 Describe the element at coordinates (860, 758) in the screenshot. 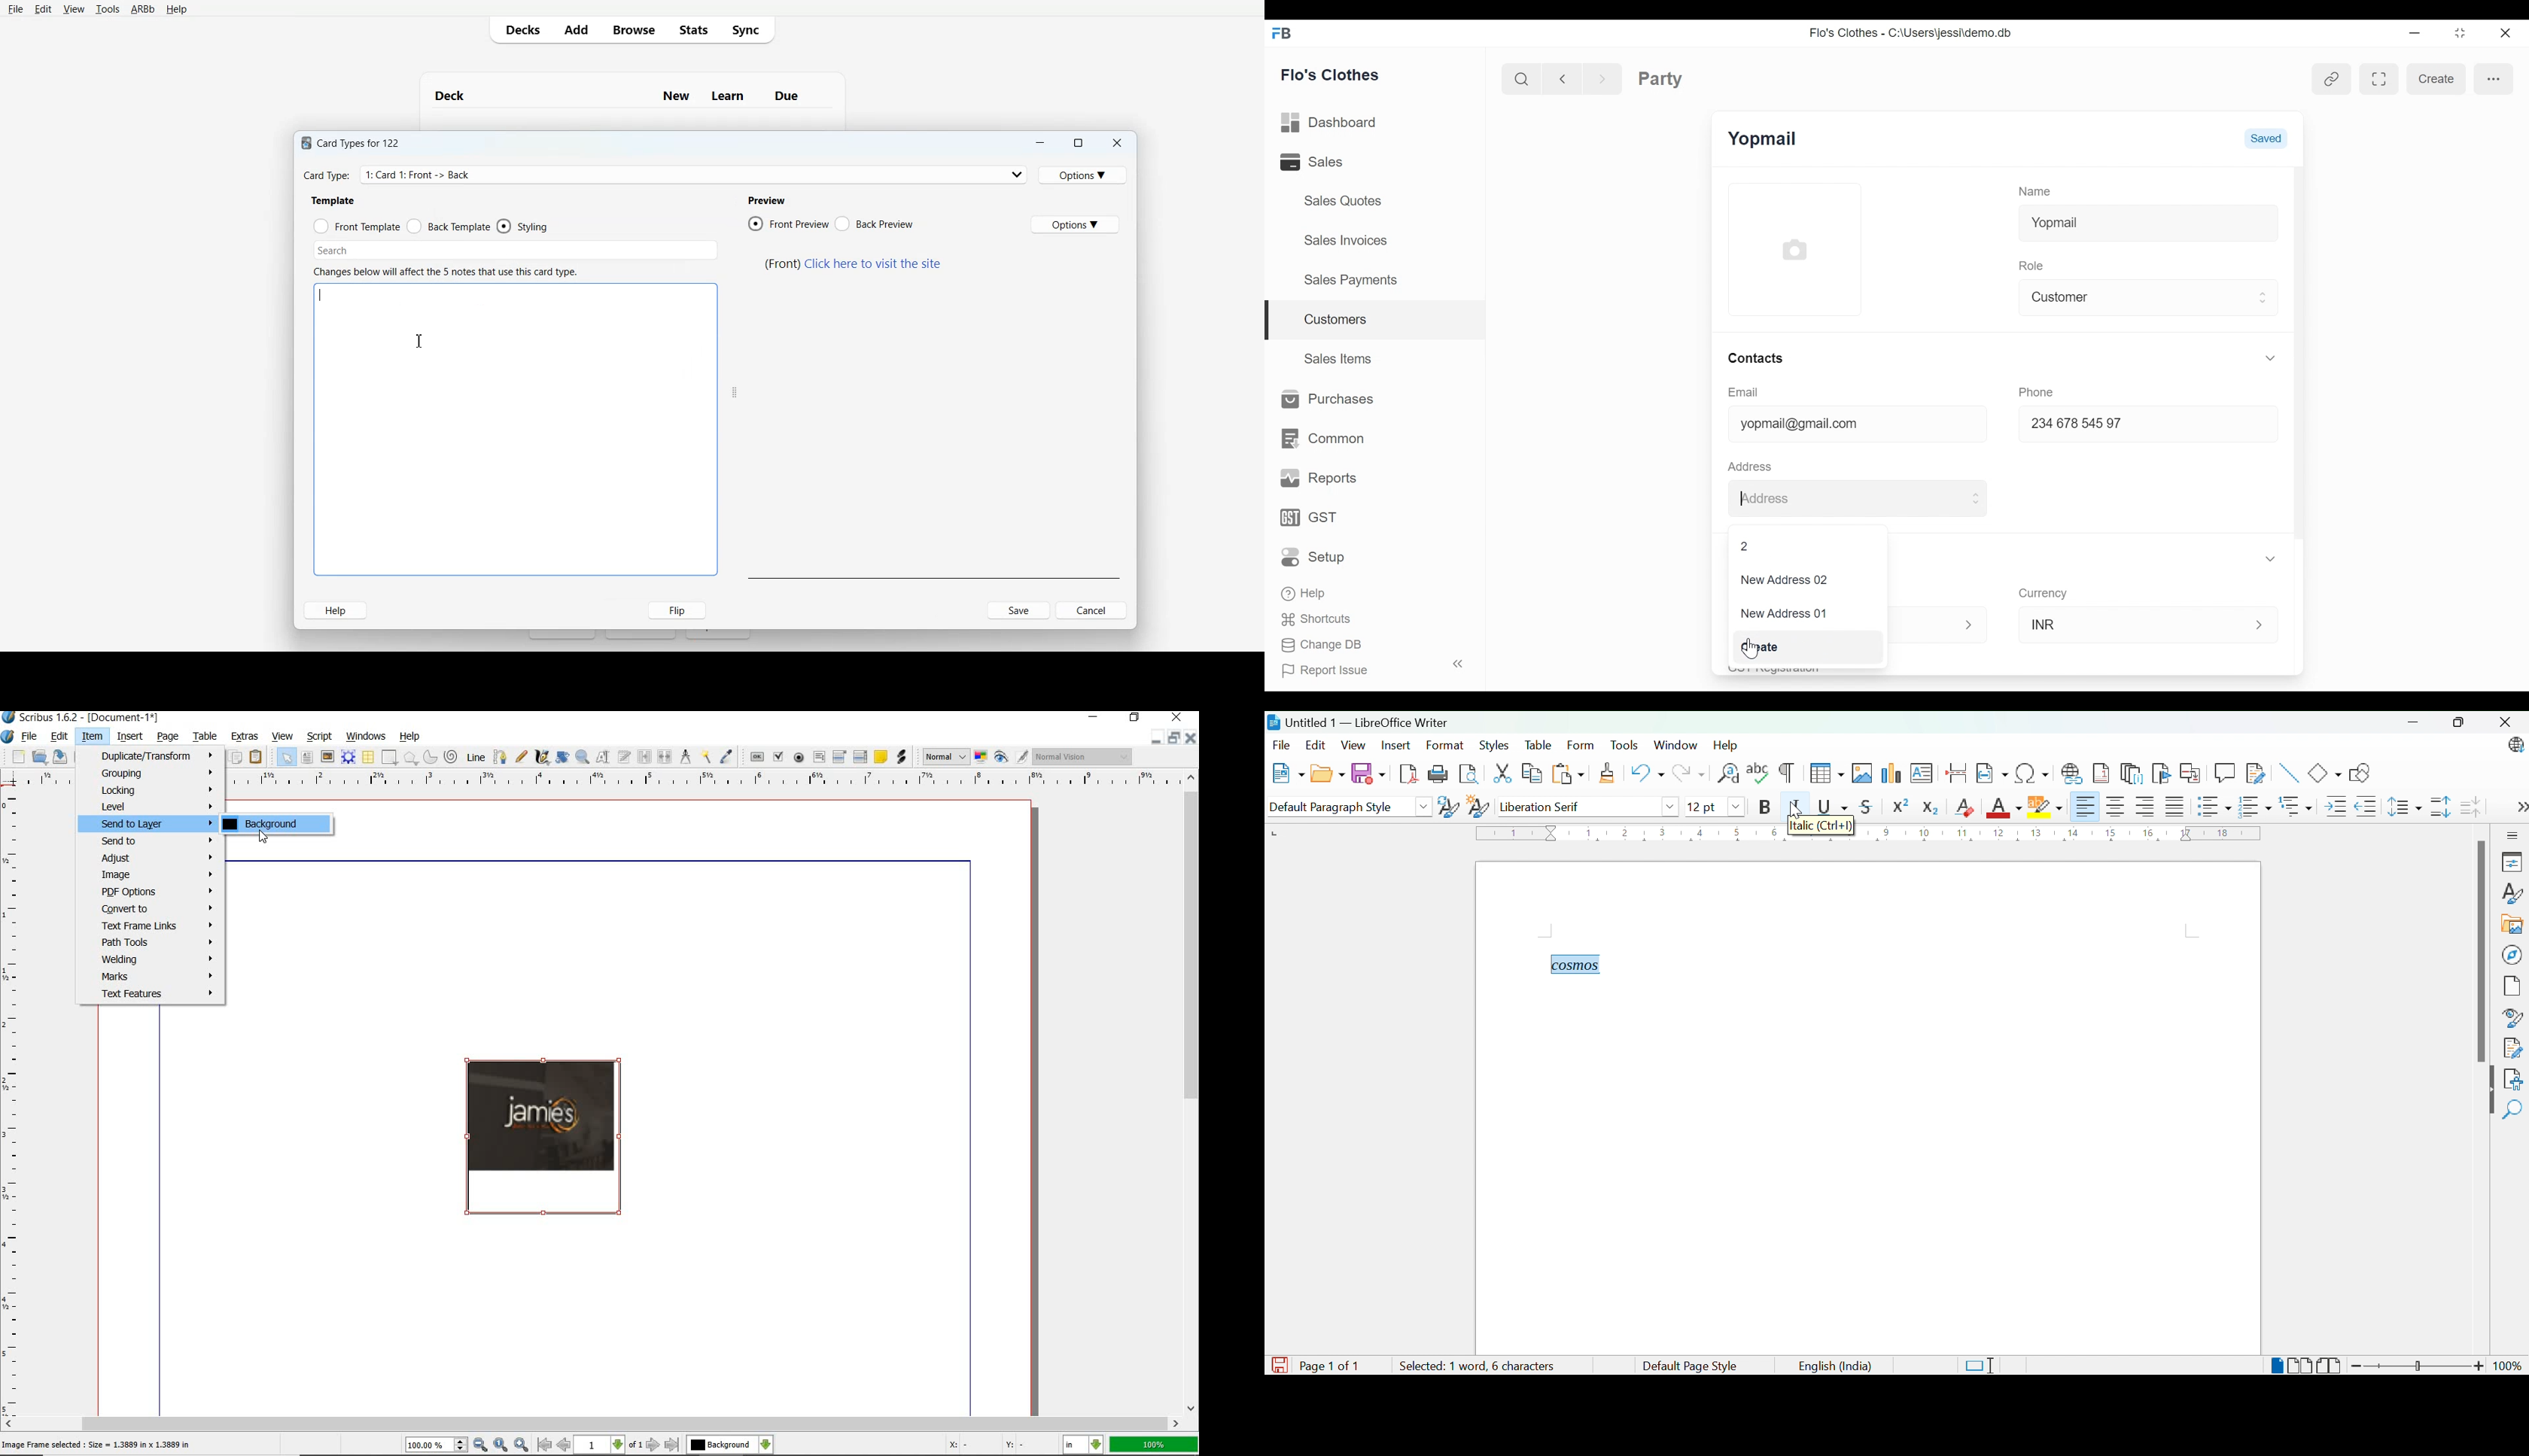

I see `pdf list box` at that location.